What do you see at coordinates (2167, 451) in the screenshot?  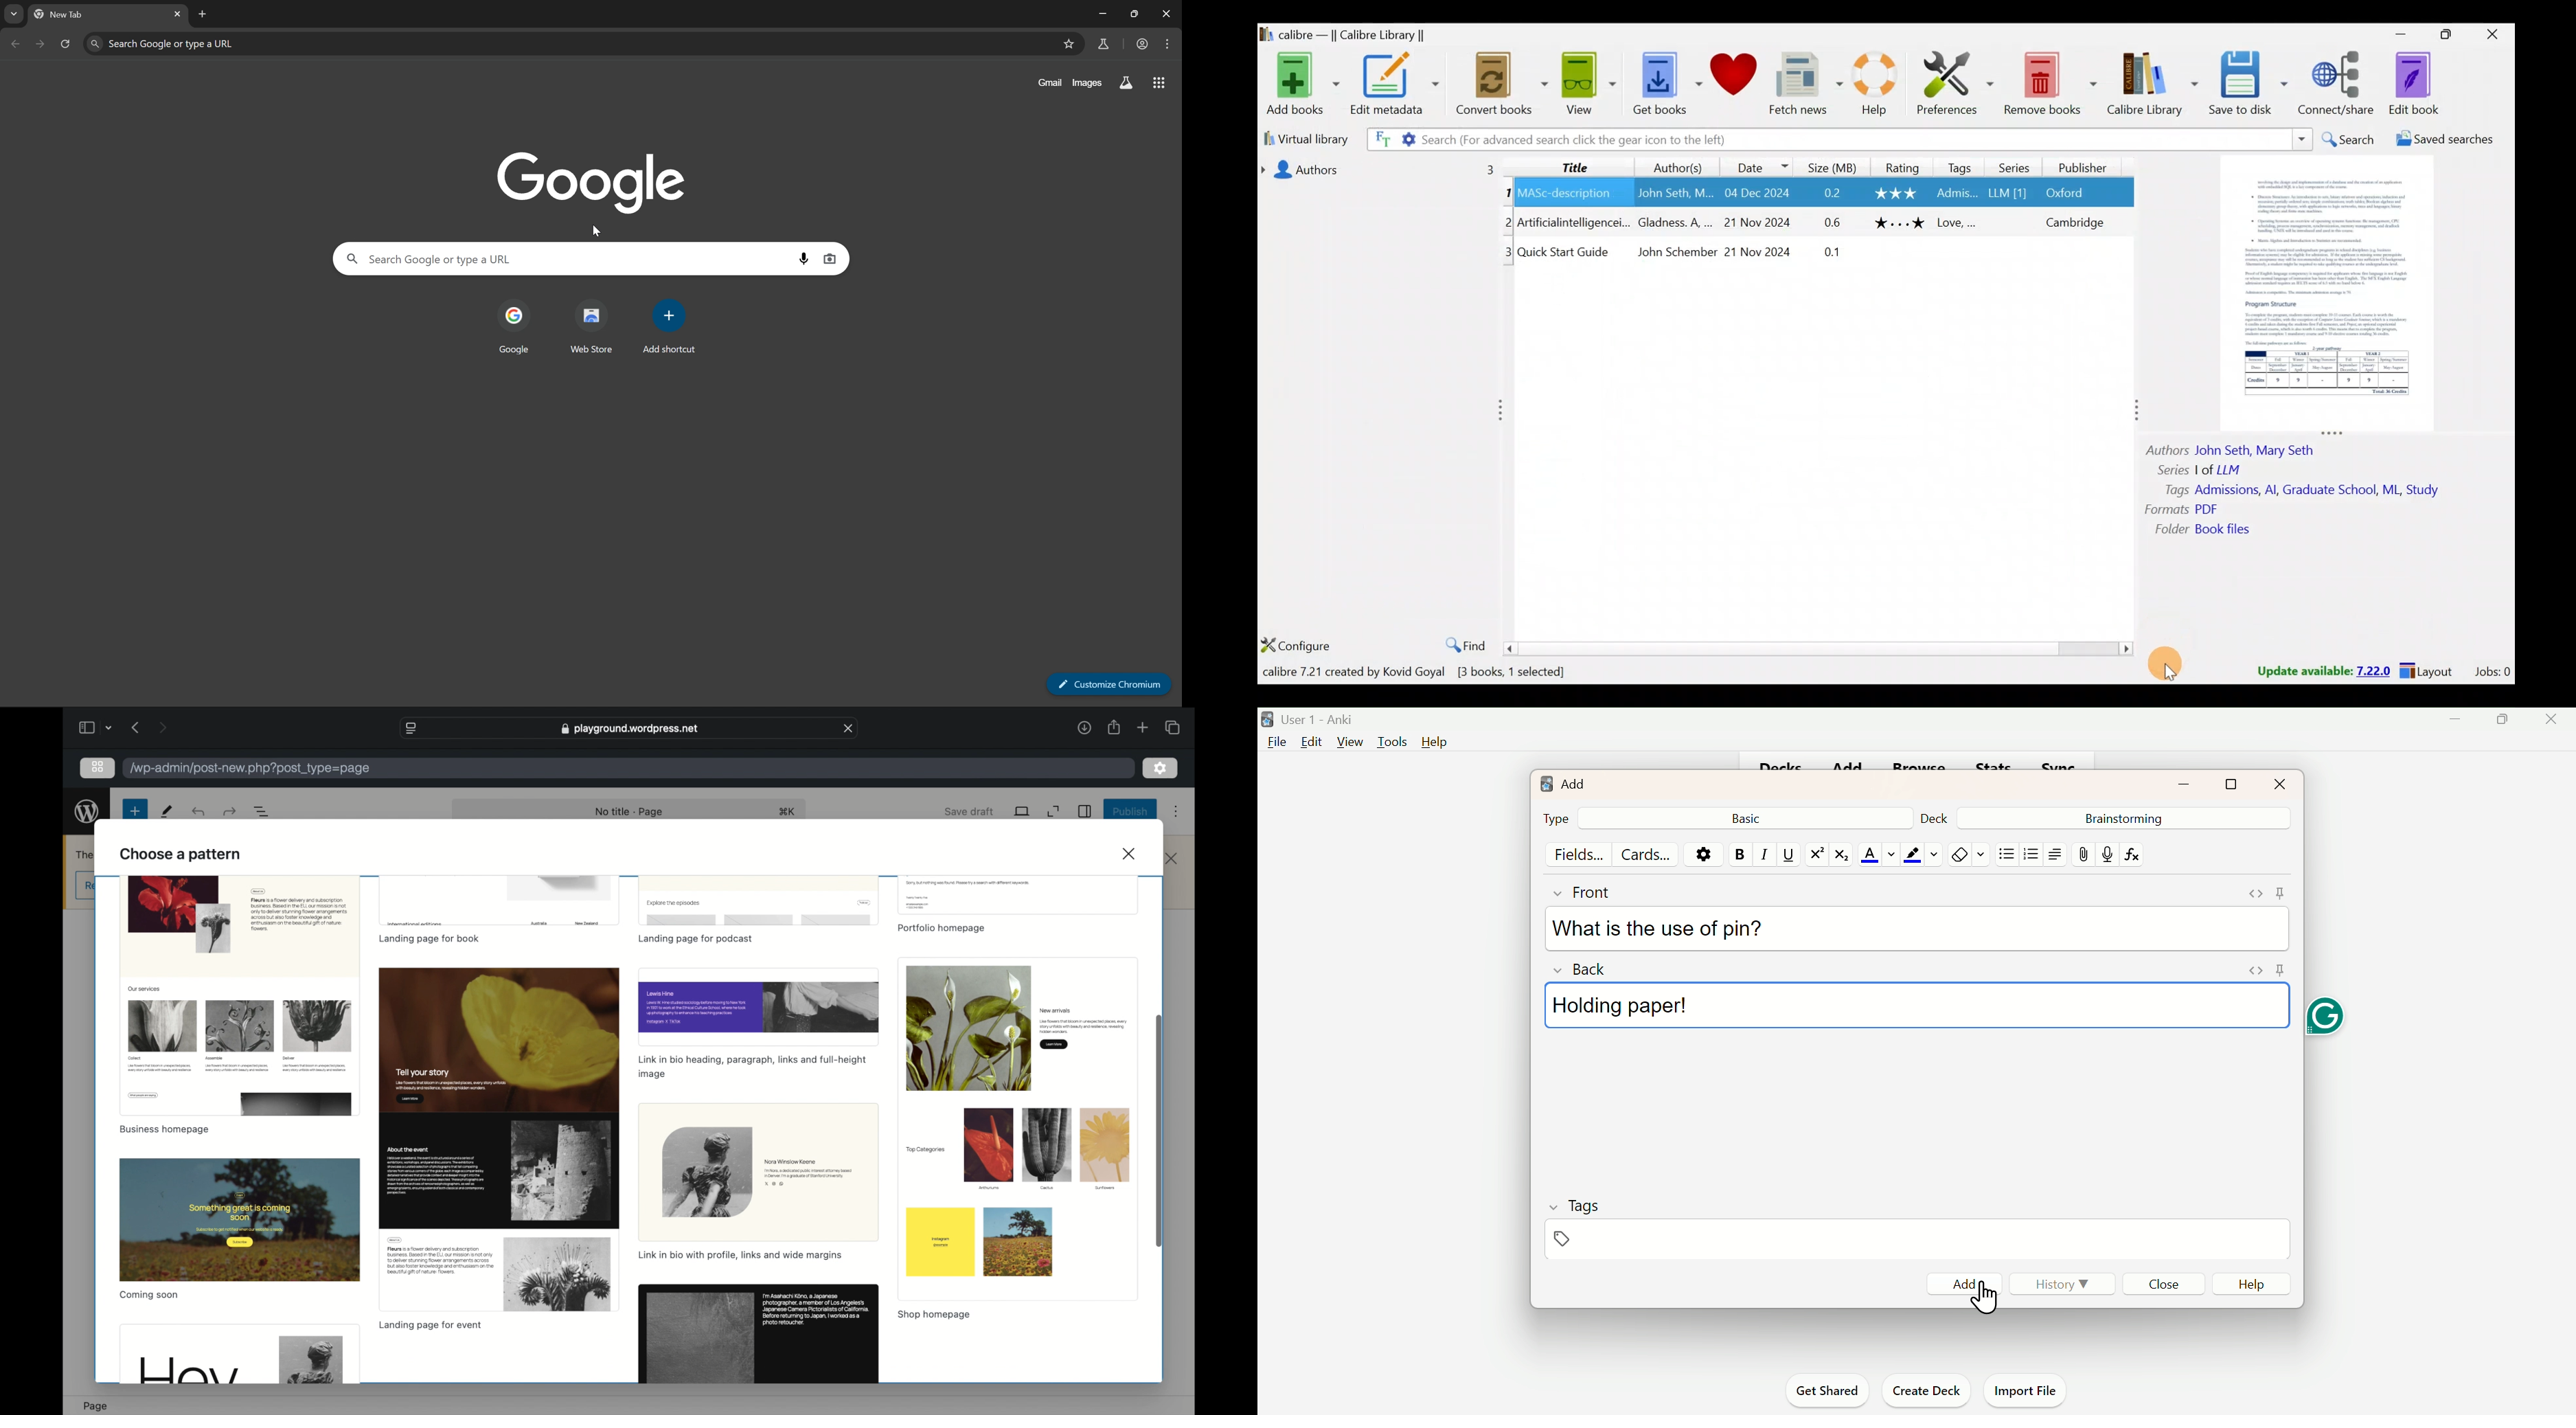 I see `` at bounding box center [2167, 451].